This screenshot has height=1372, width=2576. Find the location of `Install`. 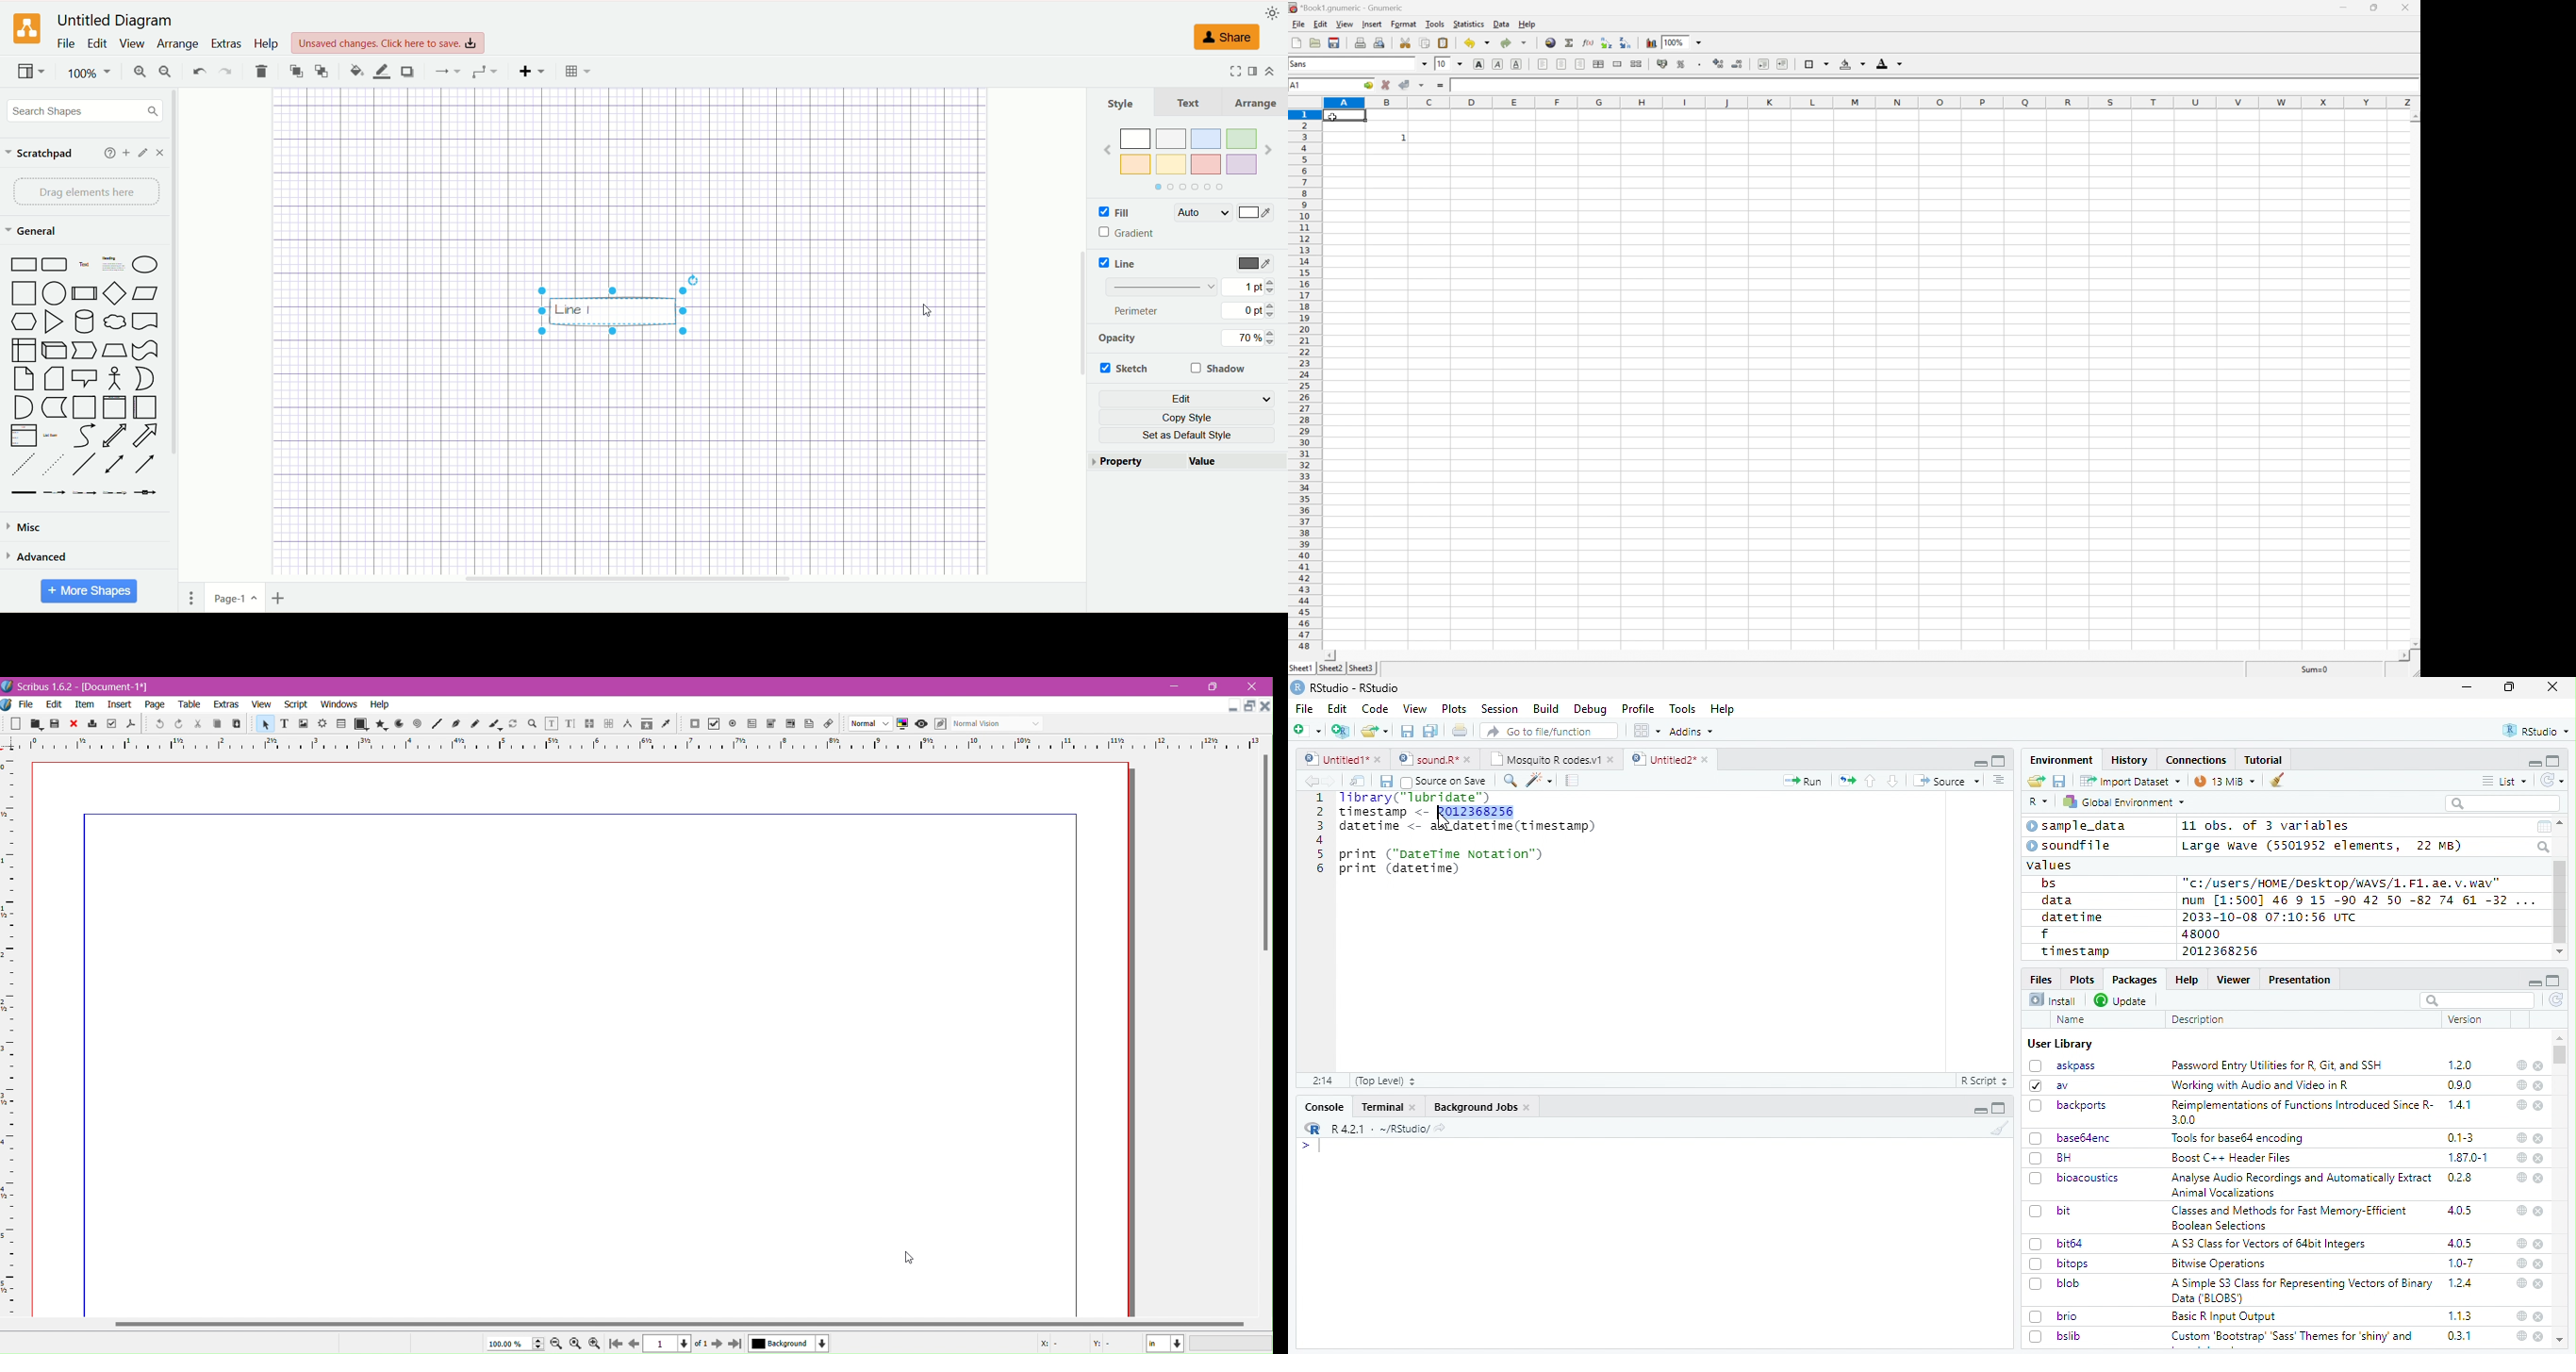

Install is located at coordinates (2053, 999).